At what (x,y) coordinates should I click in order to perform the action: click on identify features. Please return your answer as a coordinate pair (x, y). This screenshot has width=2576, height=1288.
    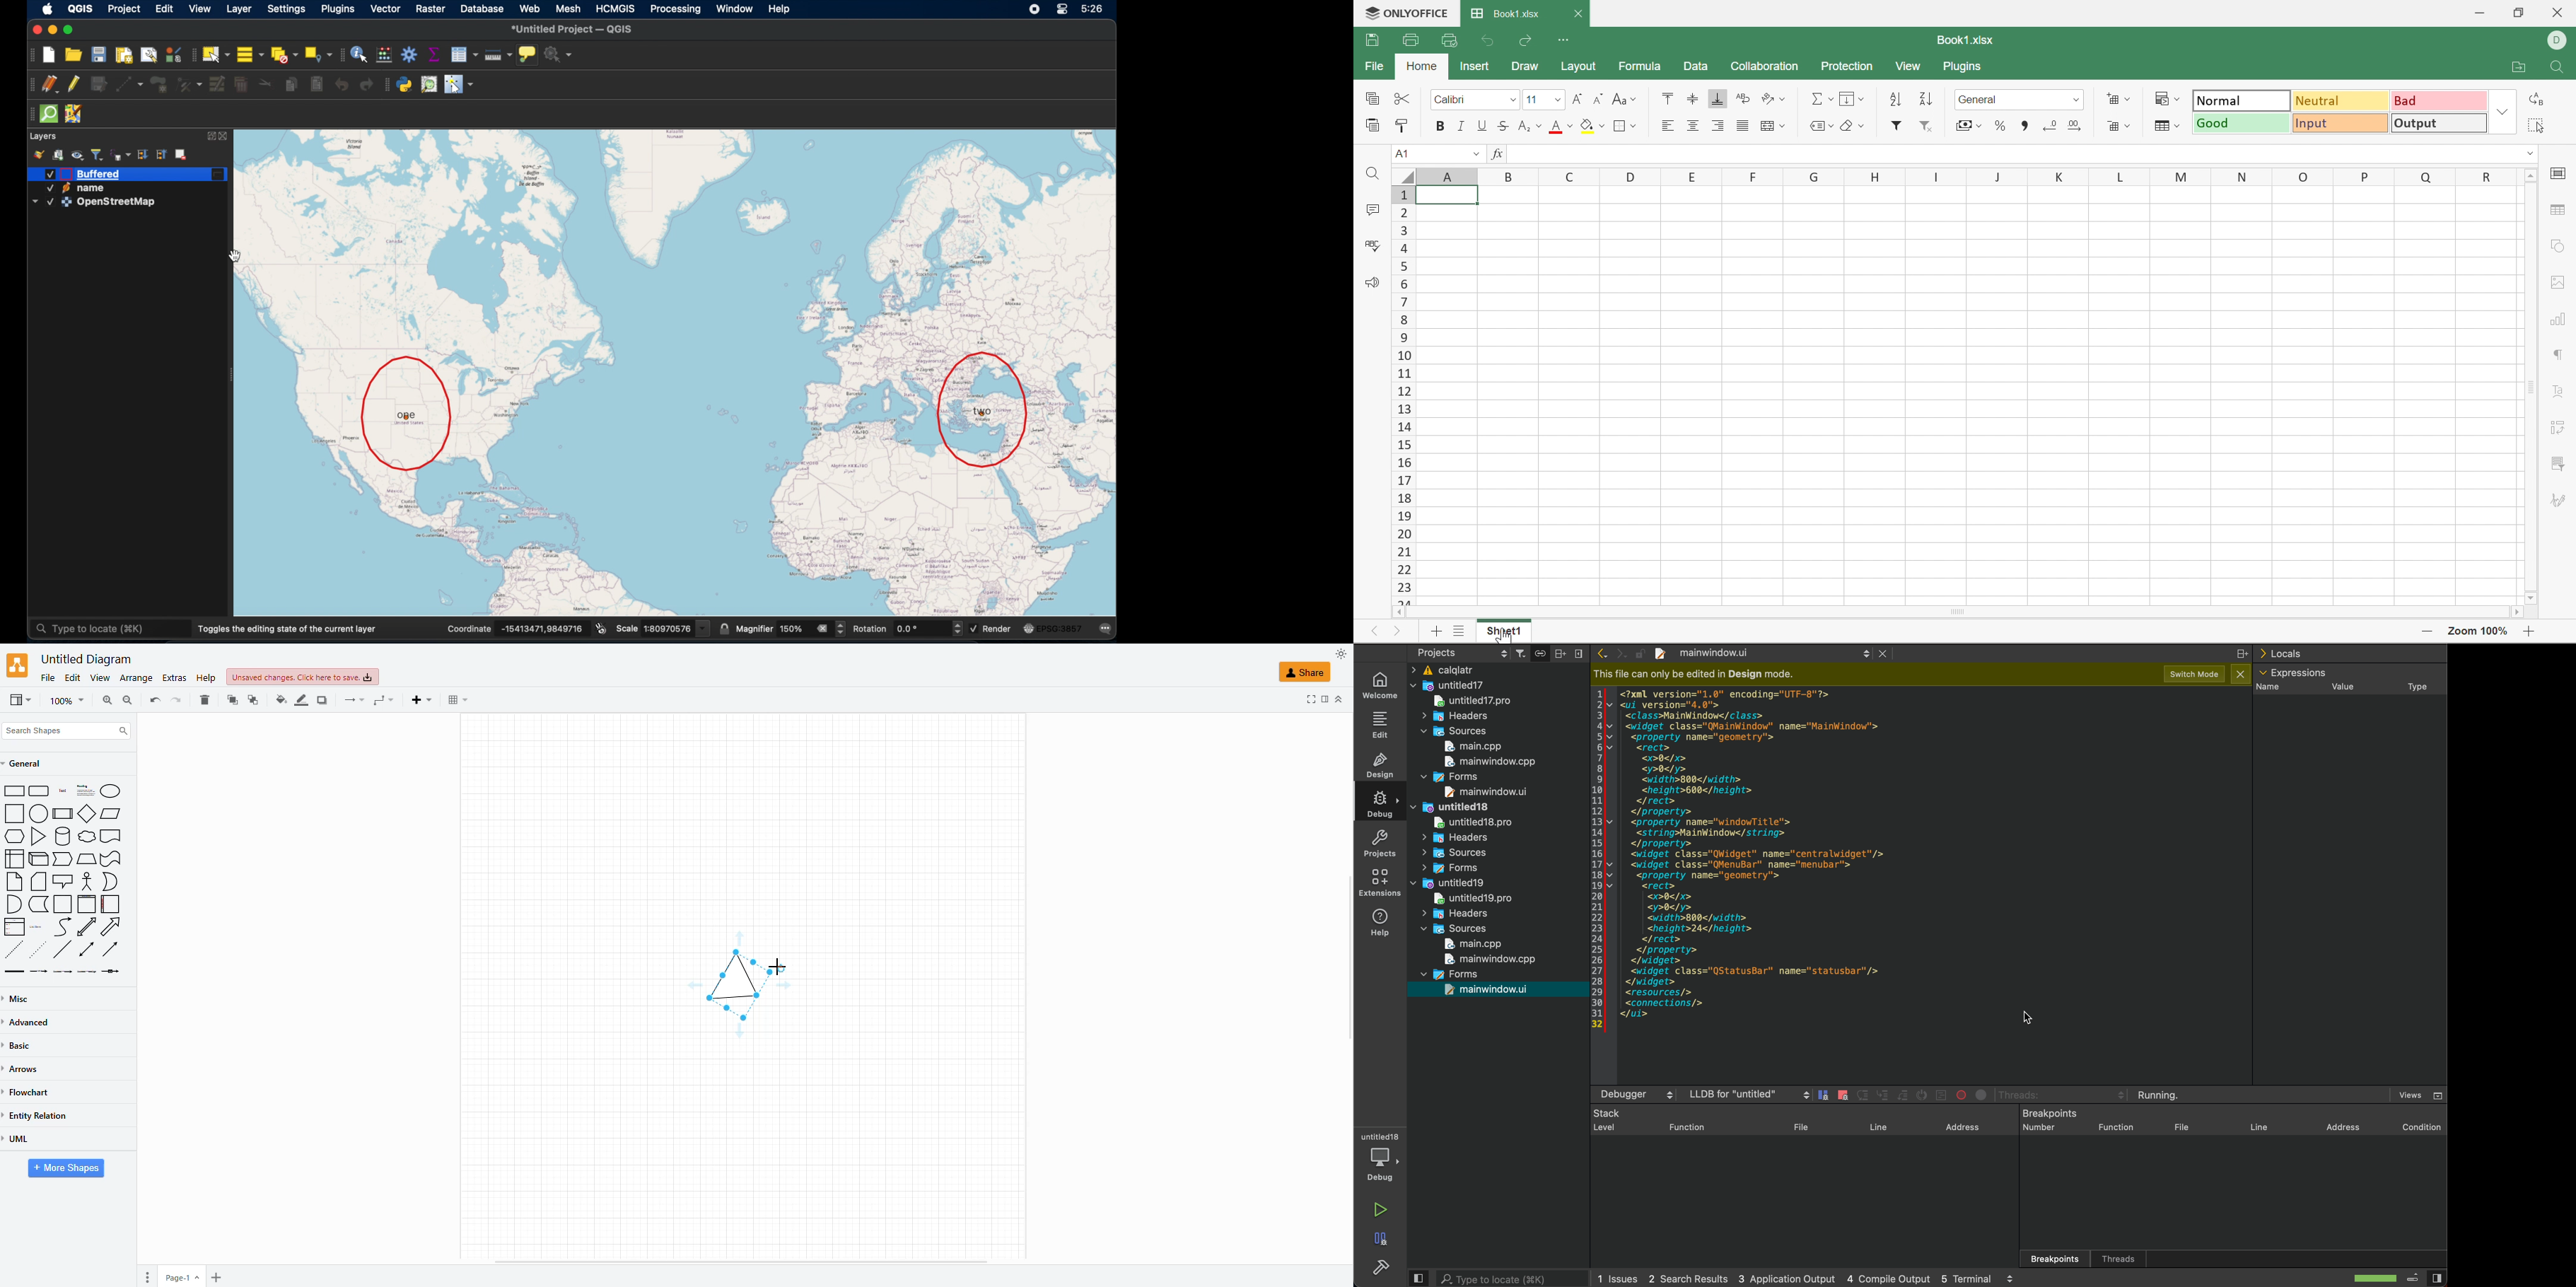
    Looking at the image, I should click on (359, 54).